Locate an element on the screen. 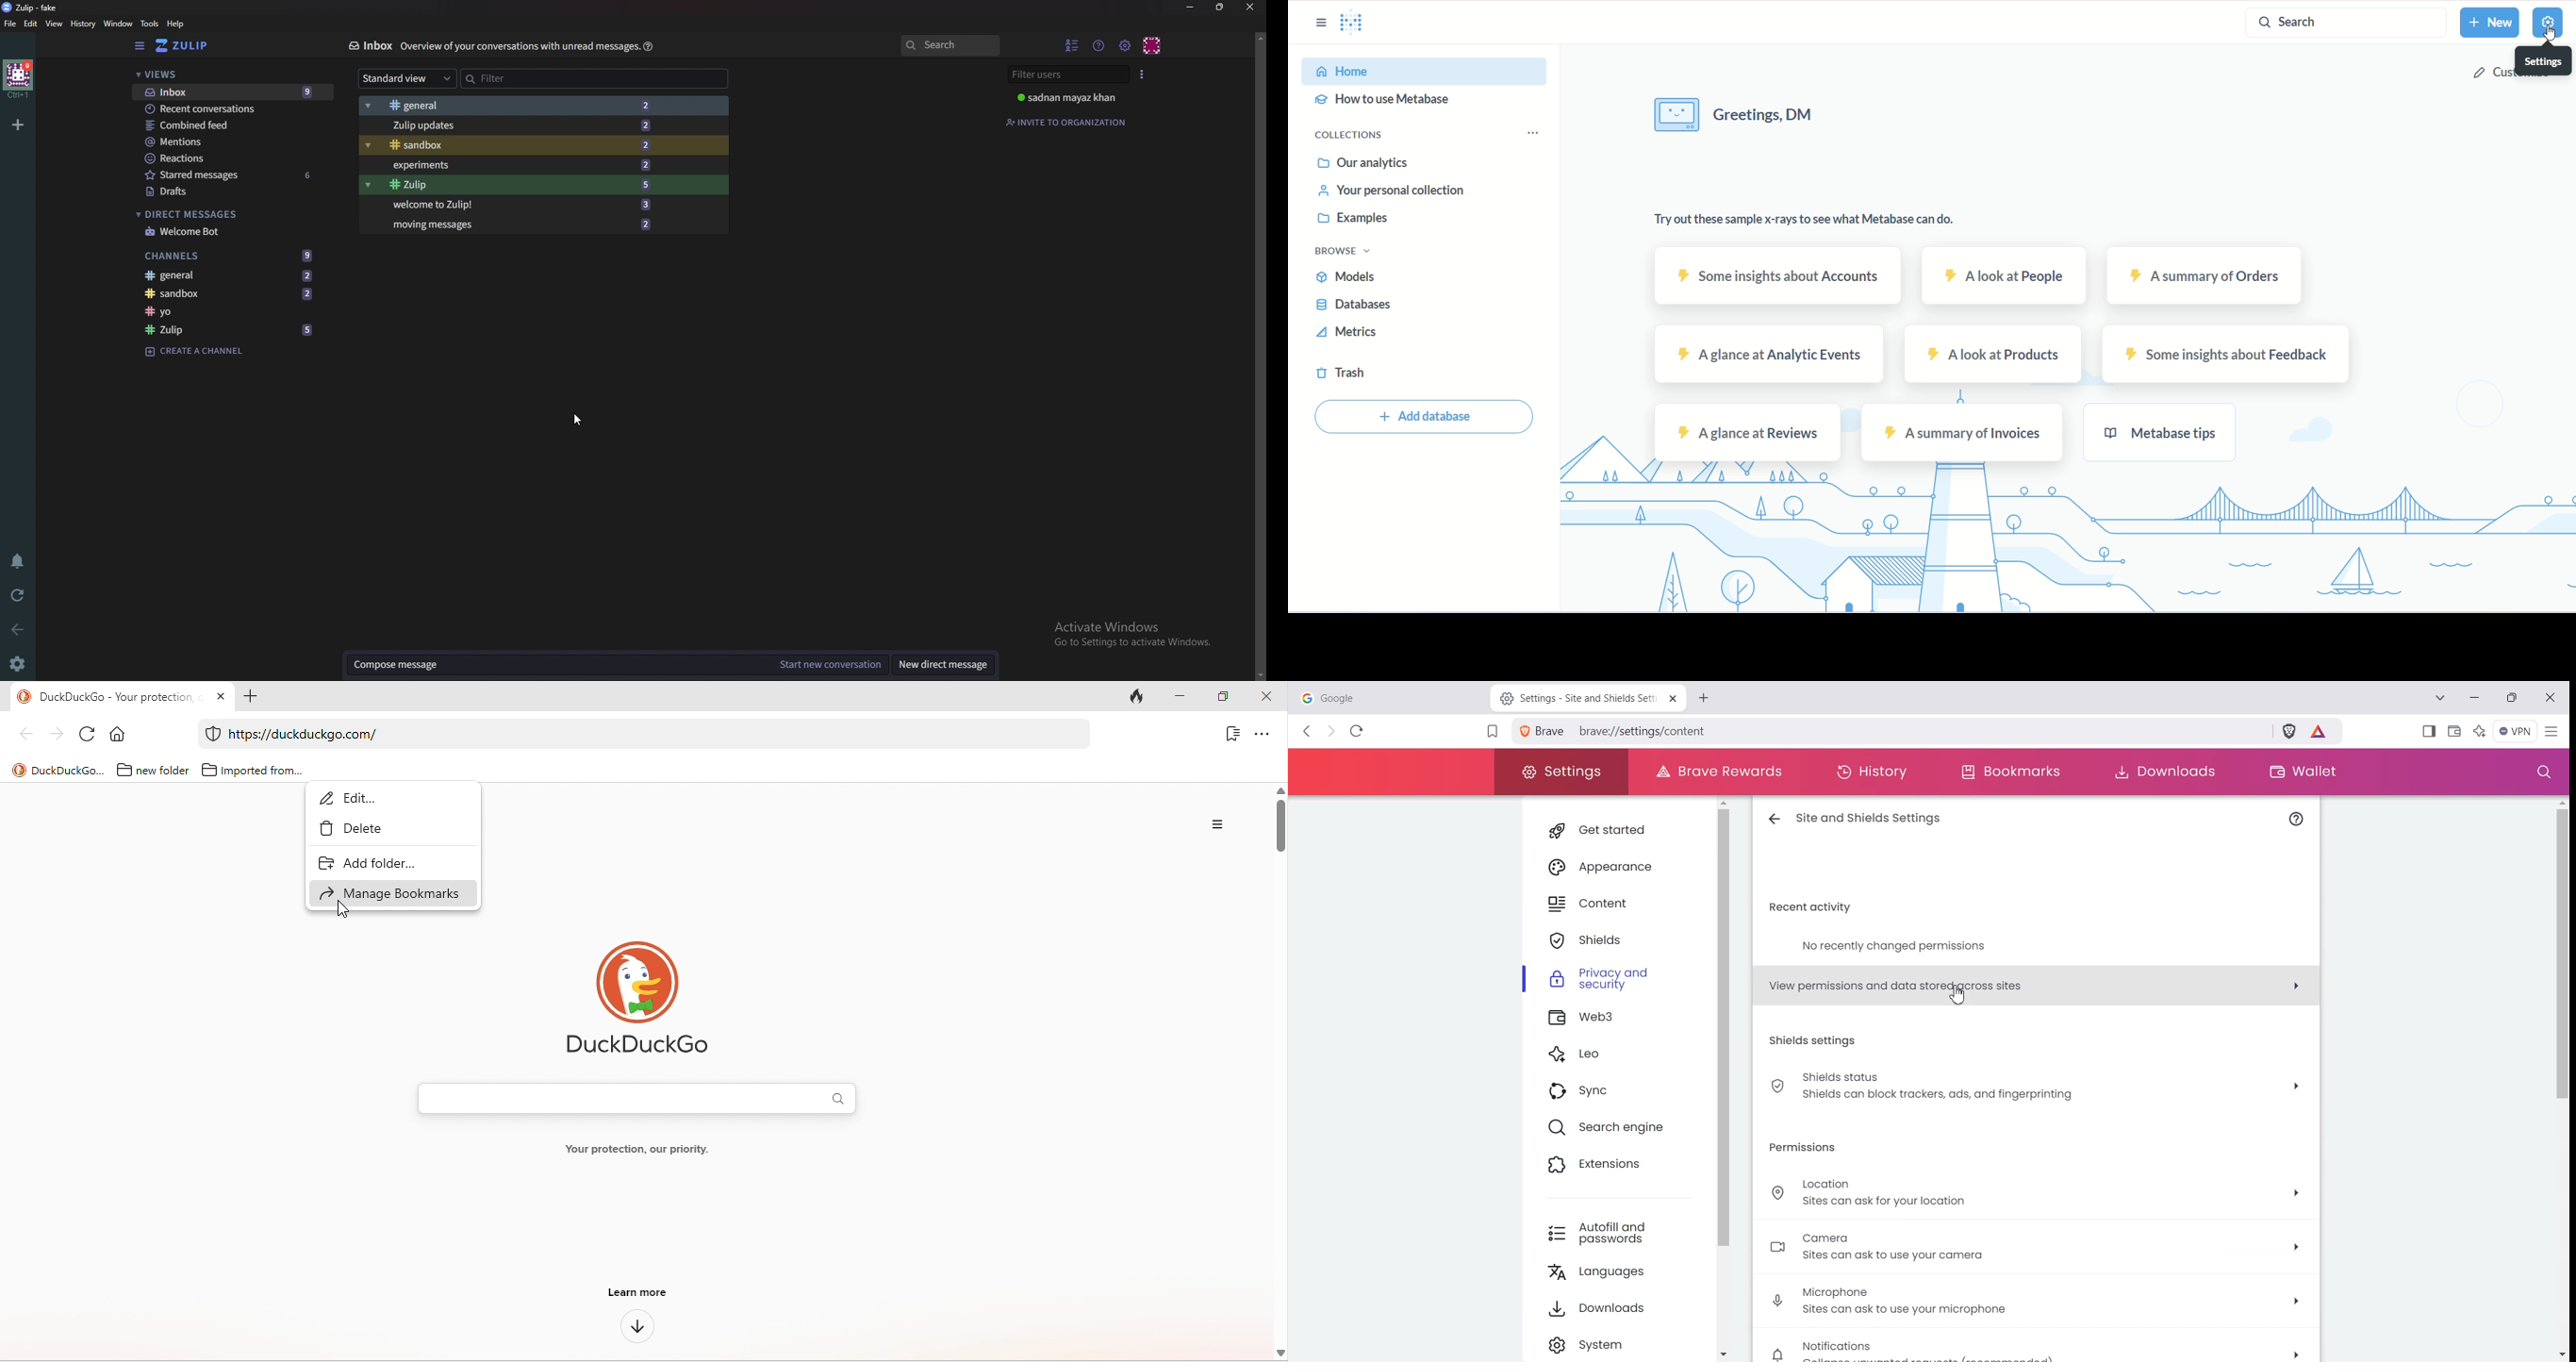 This screenshot has height=1372, width=2576. Drafts is located at coordinates (225, 192).